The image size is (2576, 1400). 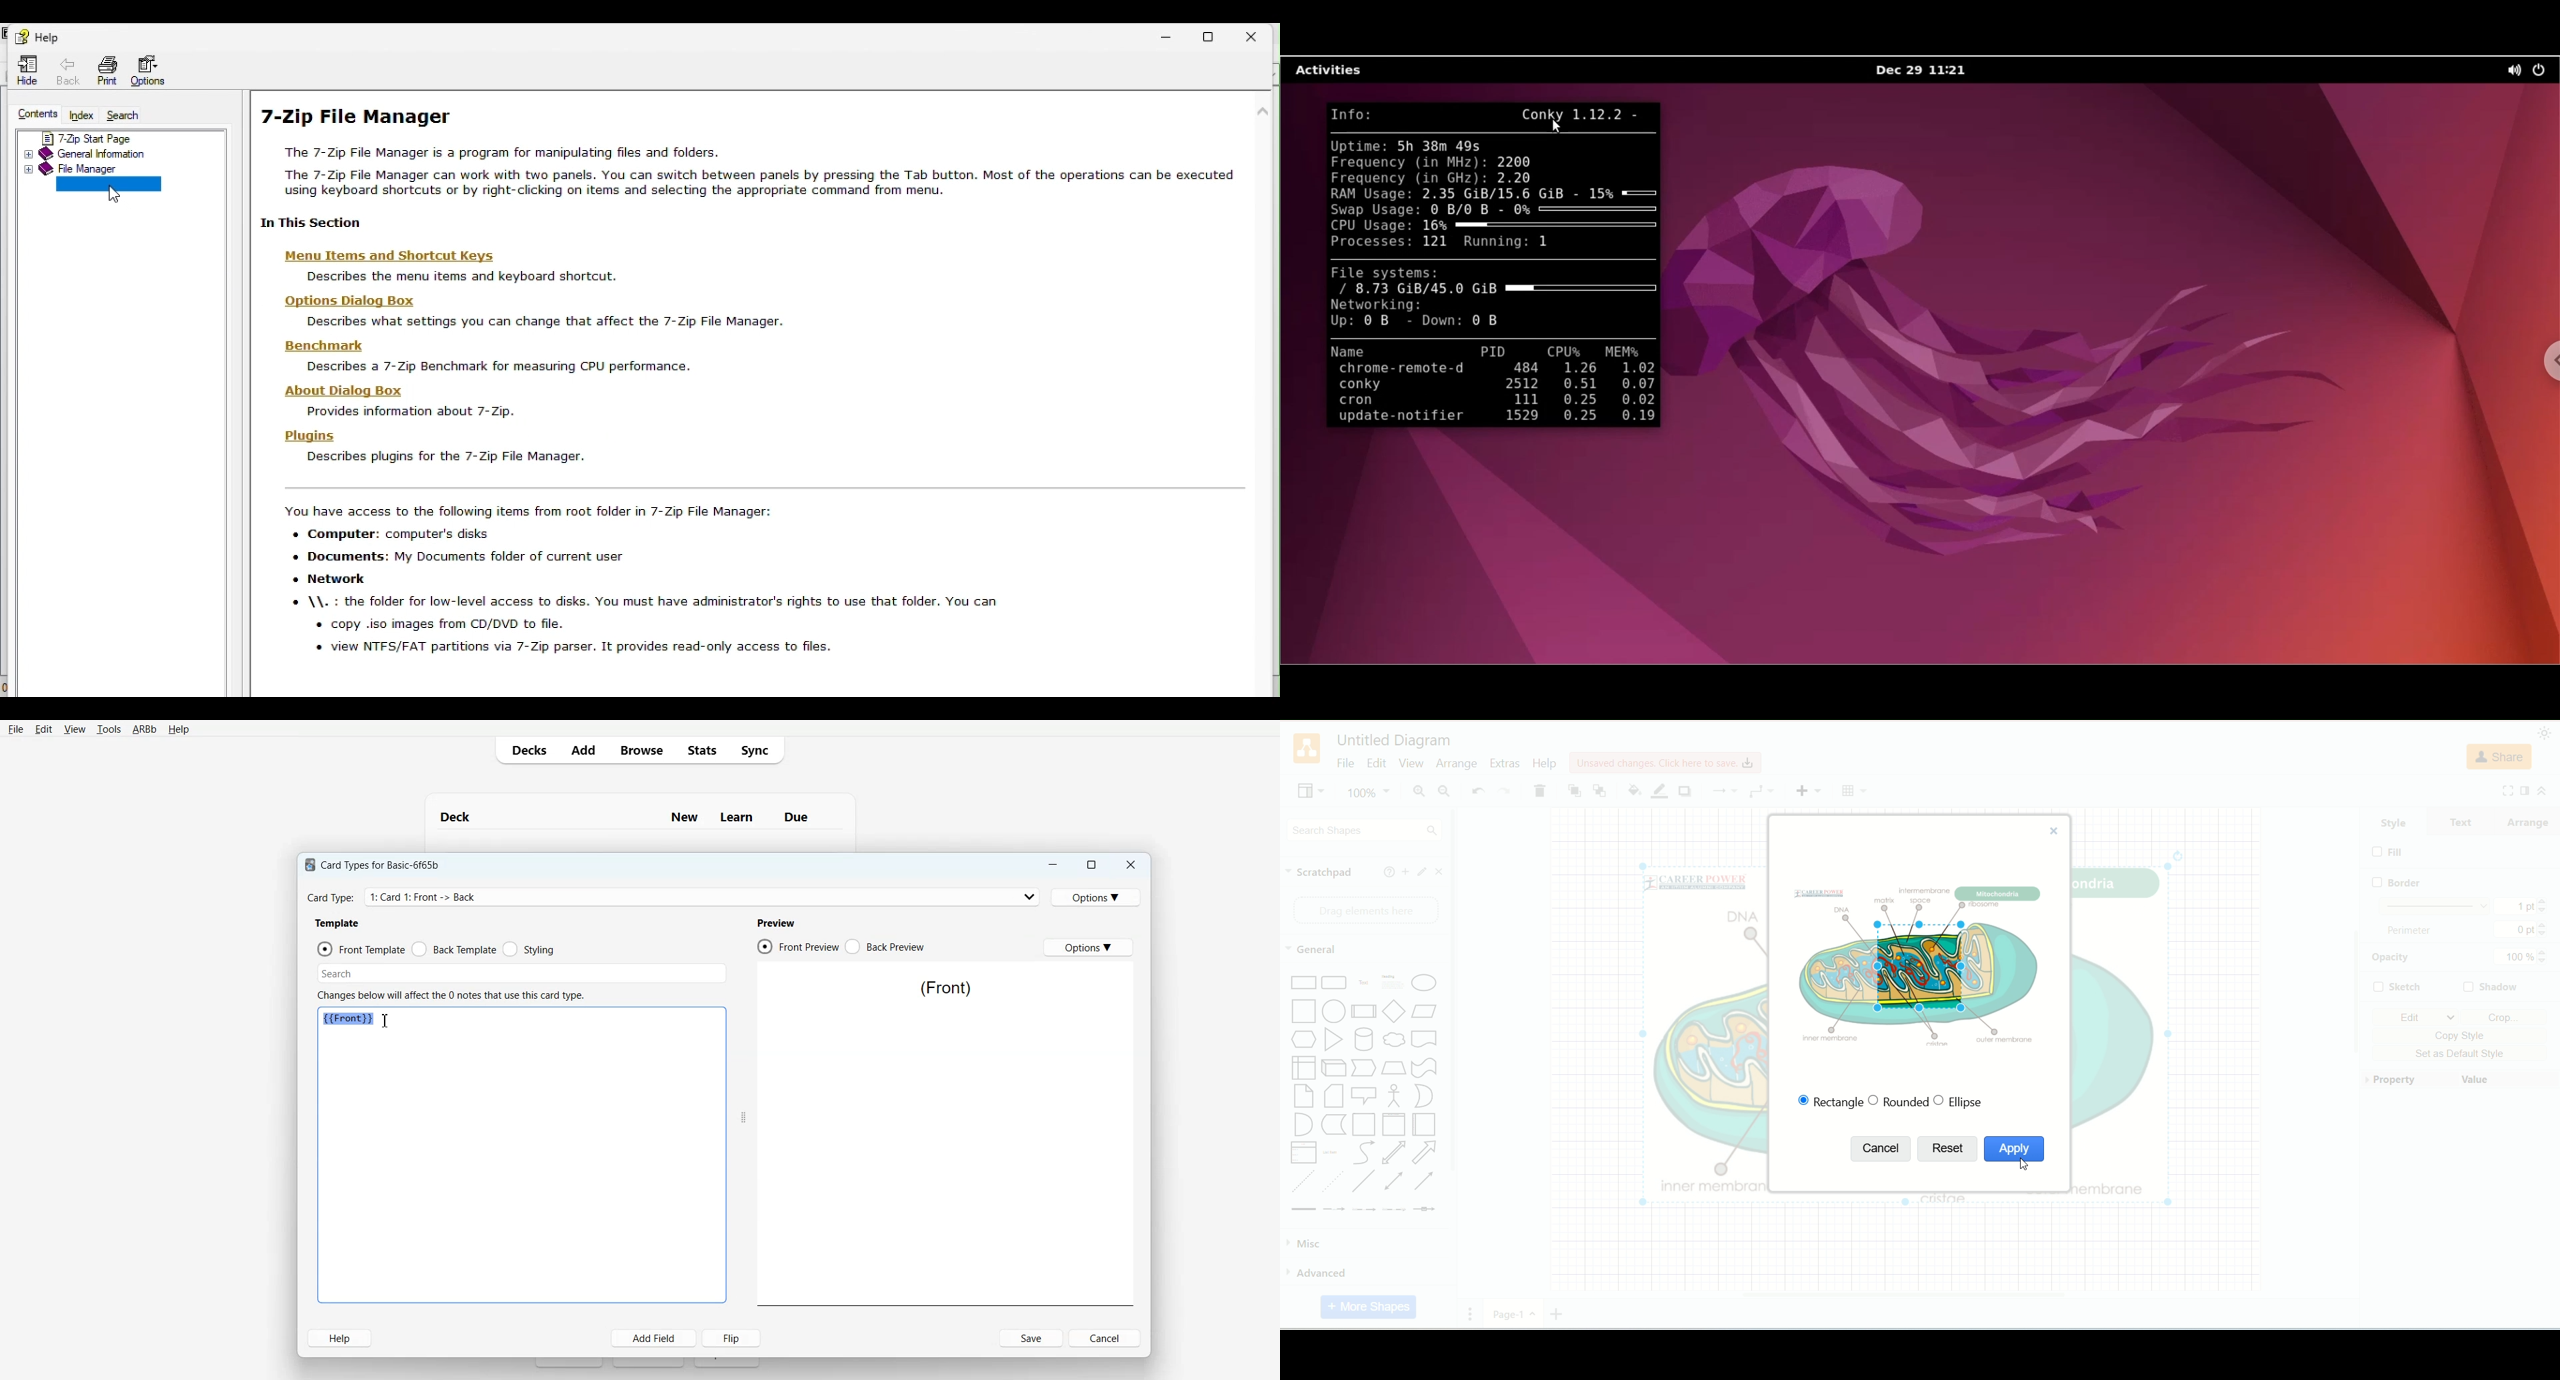 What do you see at coordinates (1633, 789) in the screenshot?
I see `fill color` at bounding box center [1633, 789].